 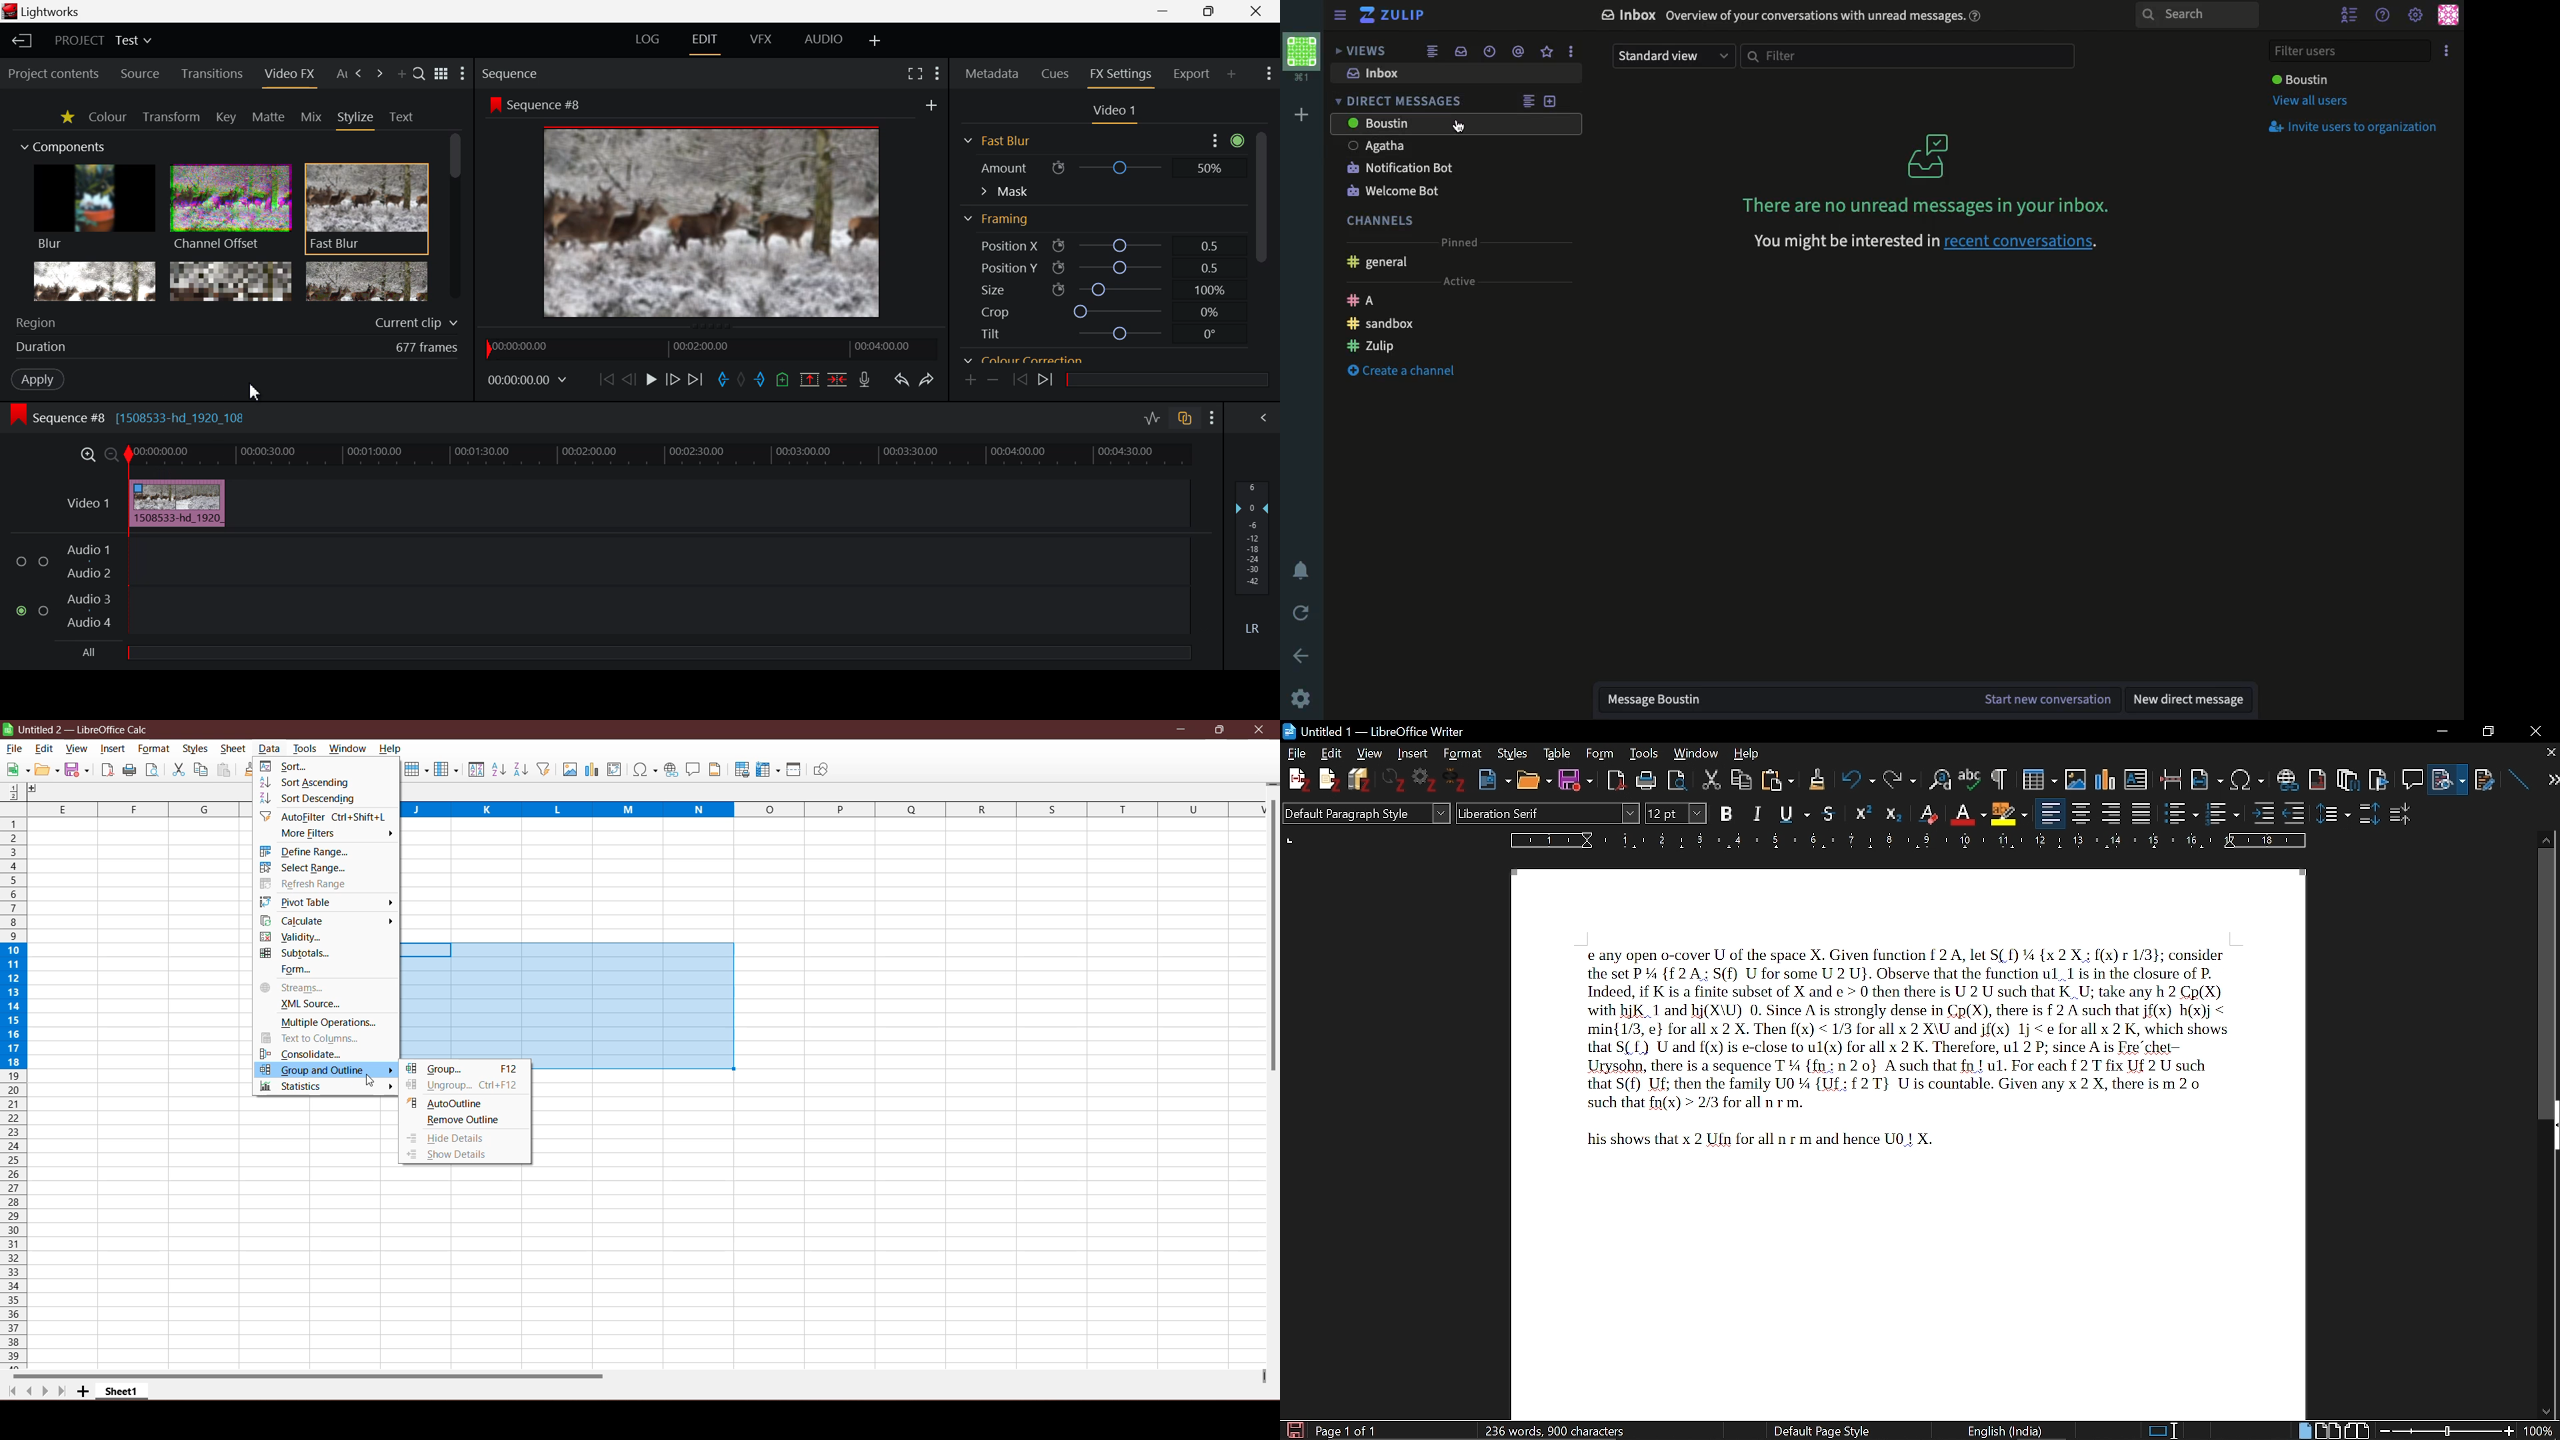 I want to click on Add, so click(x=1298, y=116).